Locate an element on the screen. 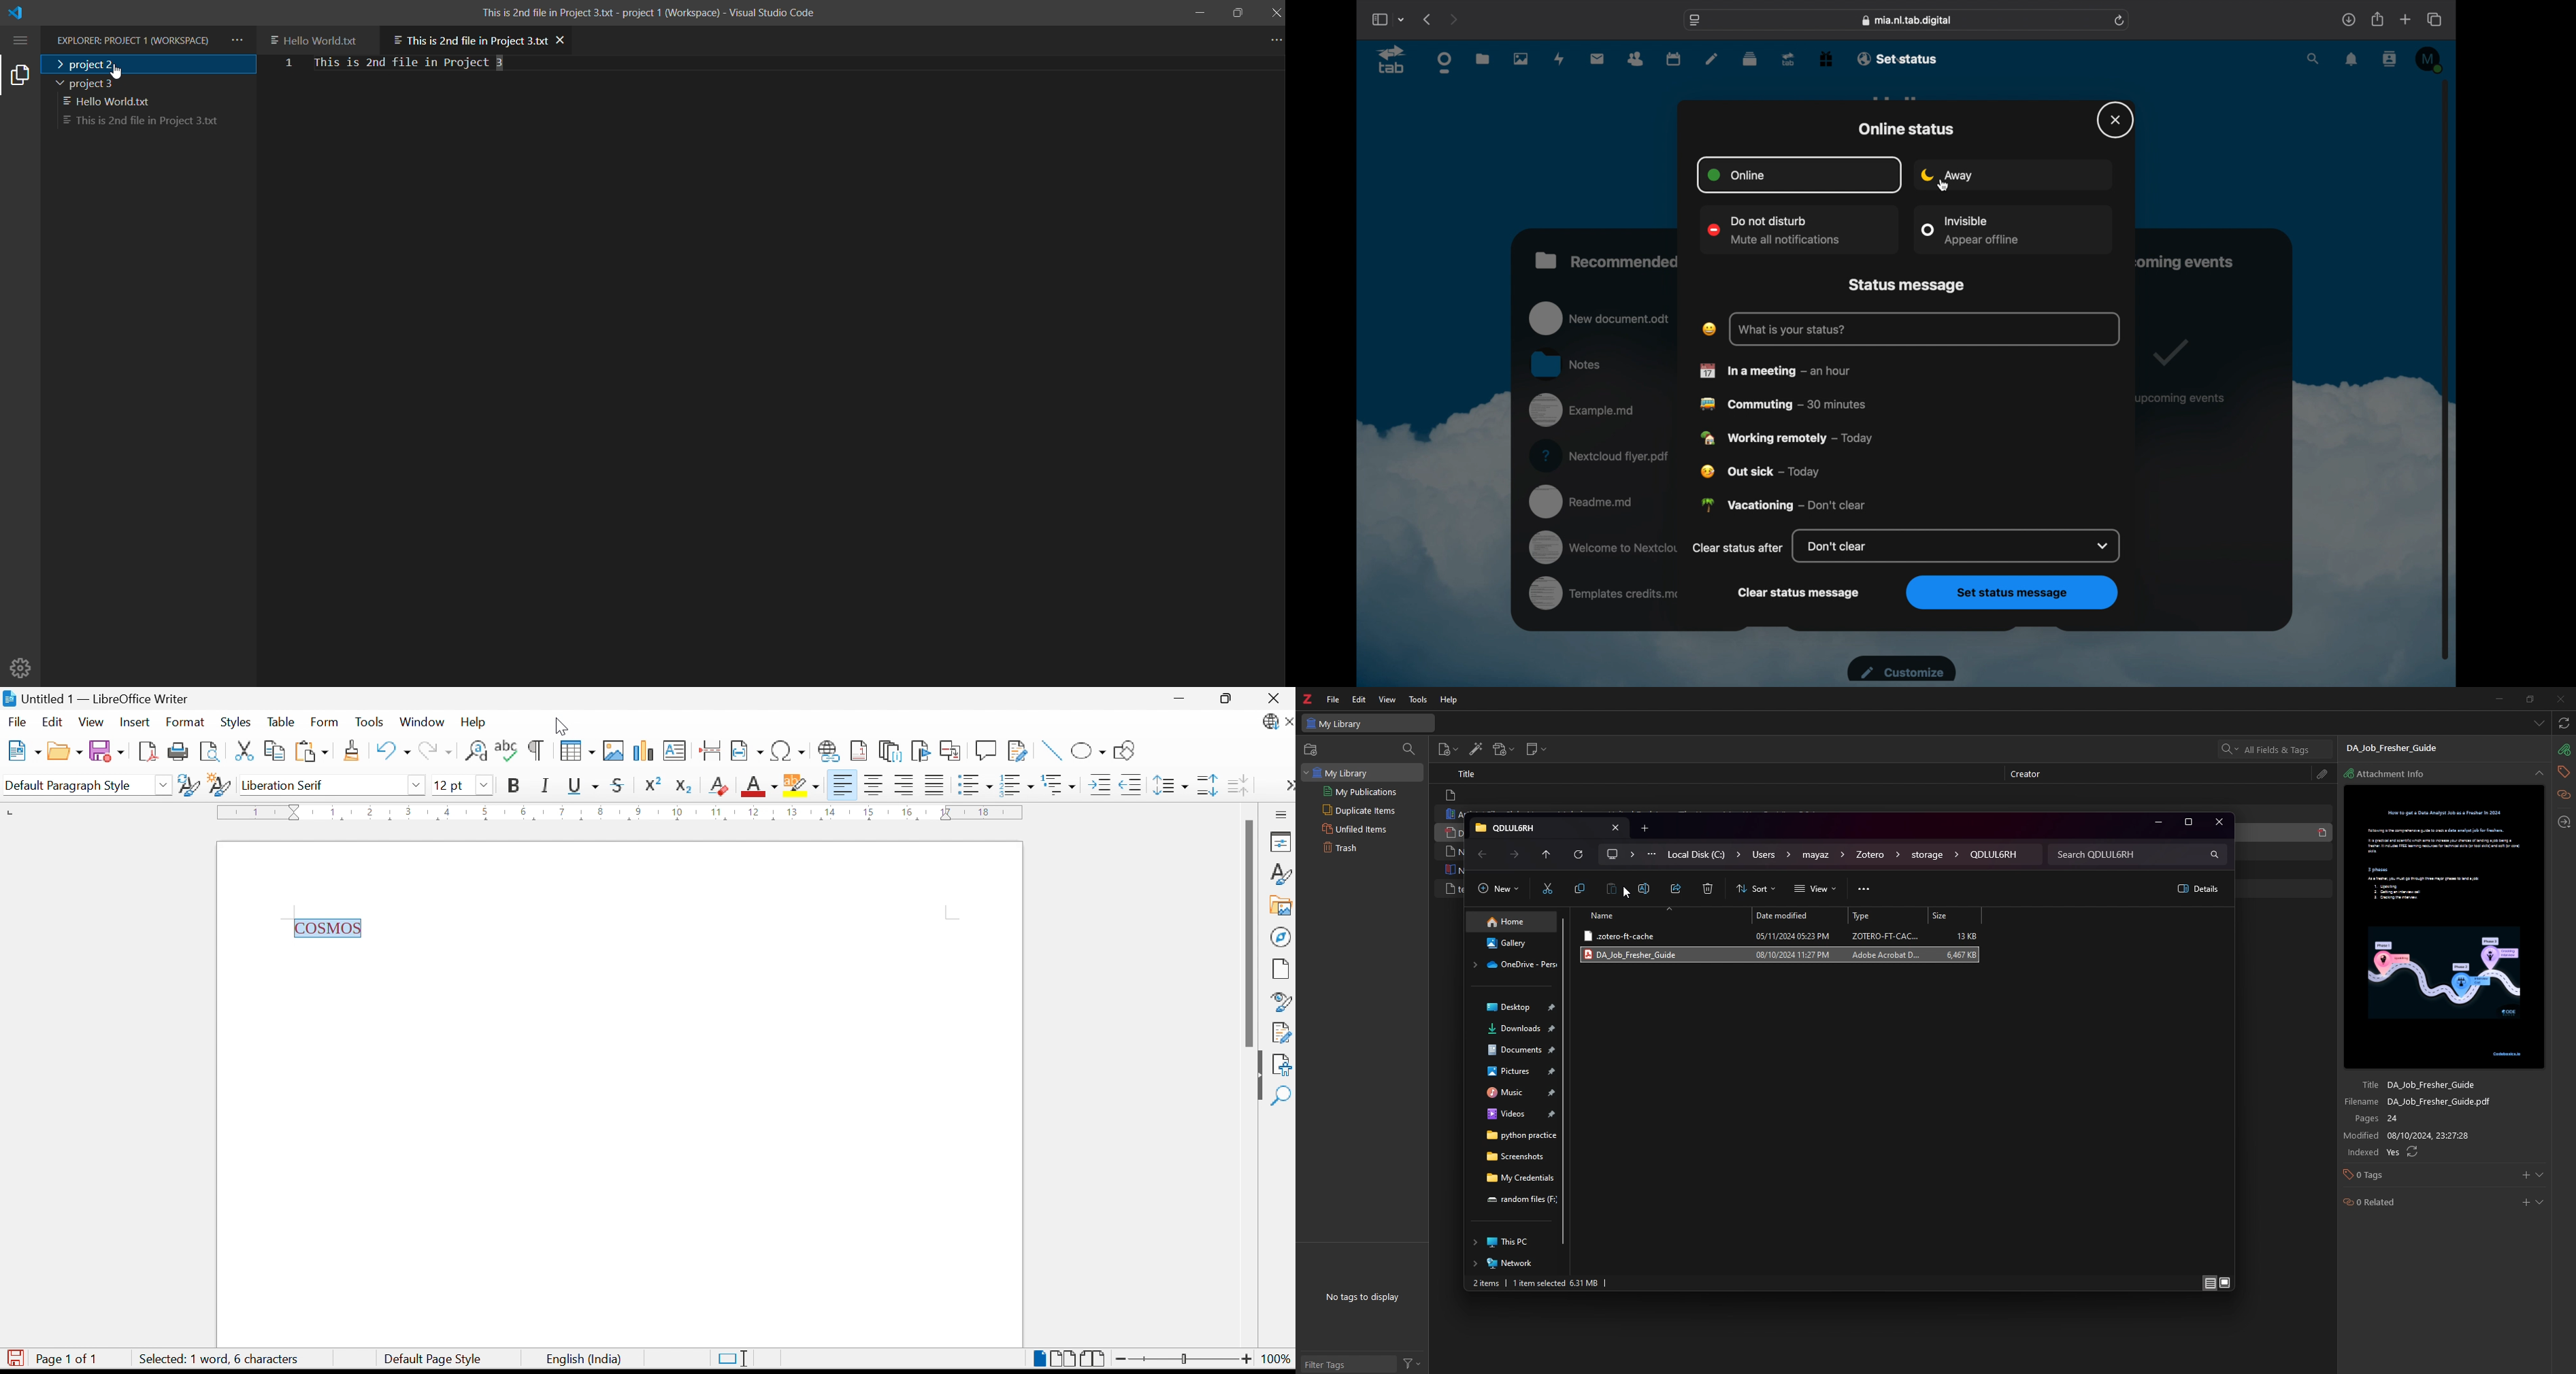 Image resolution: width=2576 pixels, height=1400 pixels. pointer cursor is located at coordinates (567, 719).